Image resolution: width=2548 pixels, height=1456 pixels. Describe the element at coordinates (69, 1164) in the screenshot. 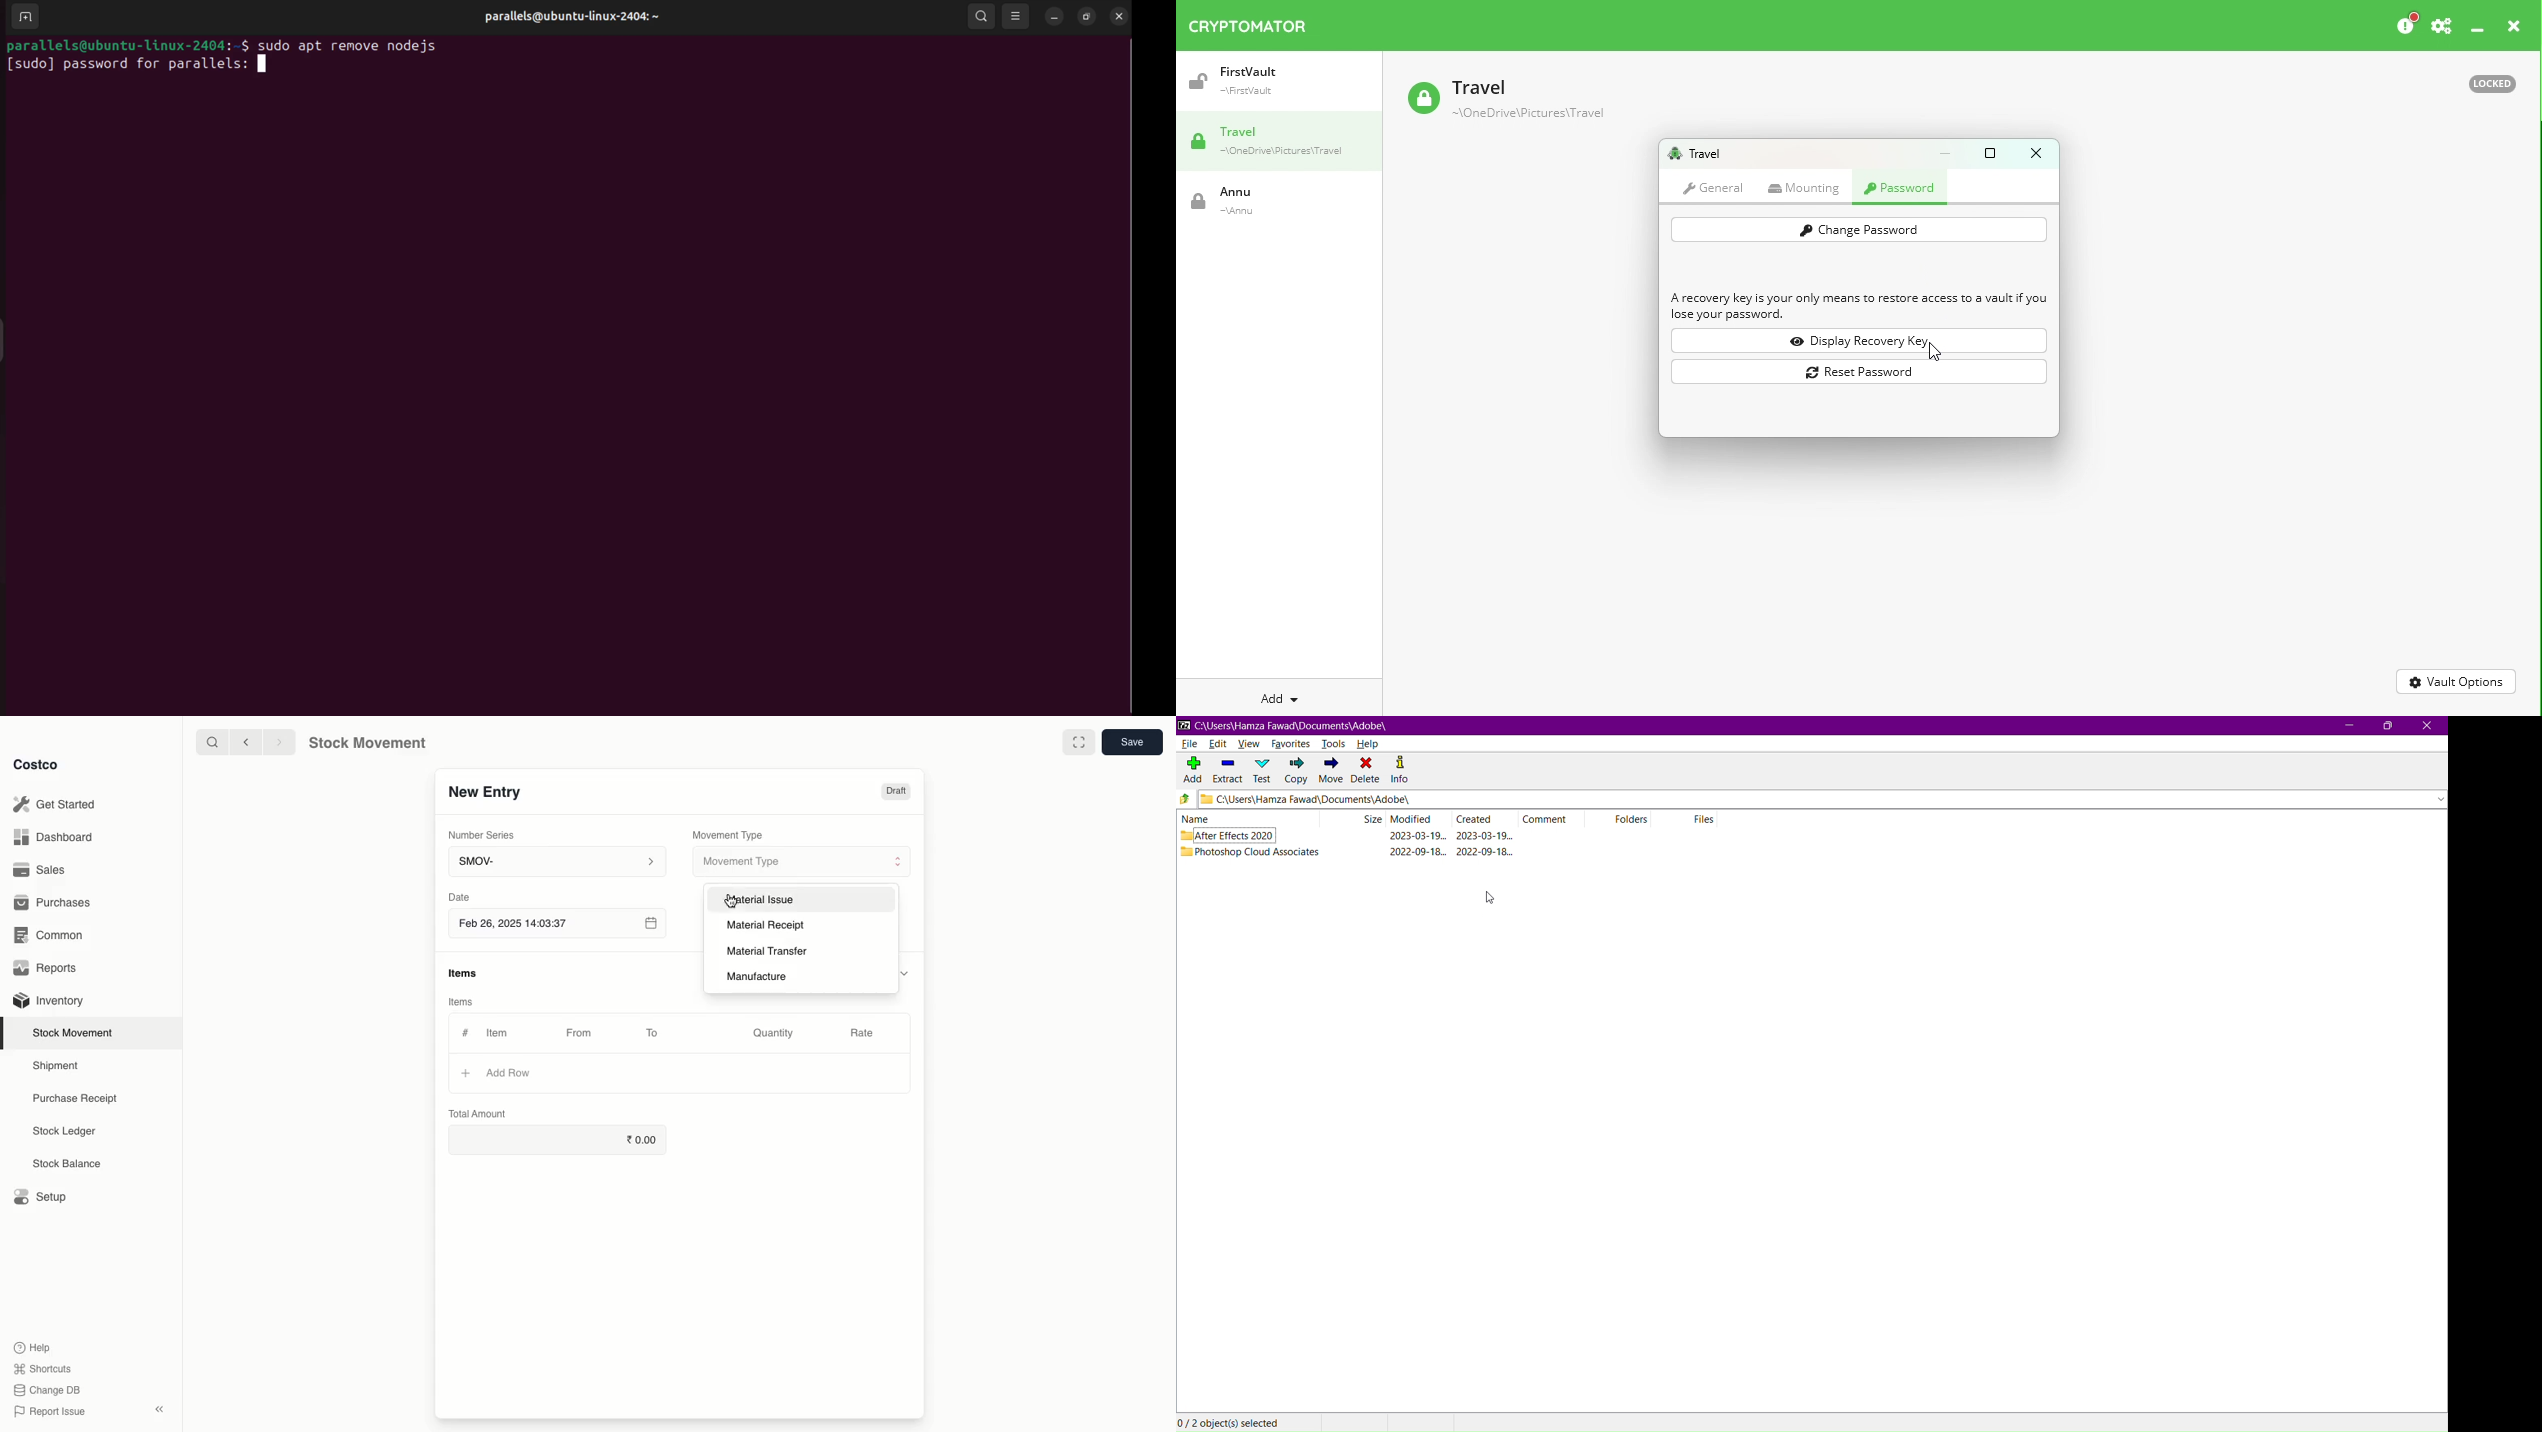

I see `Stock Balance` at that location.